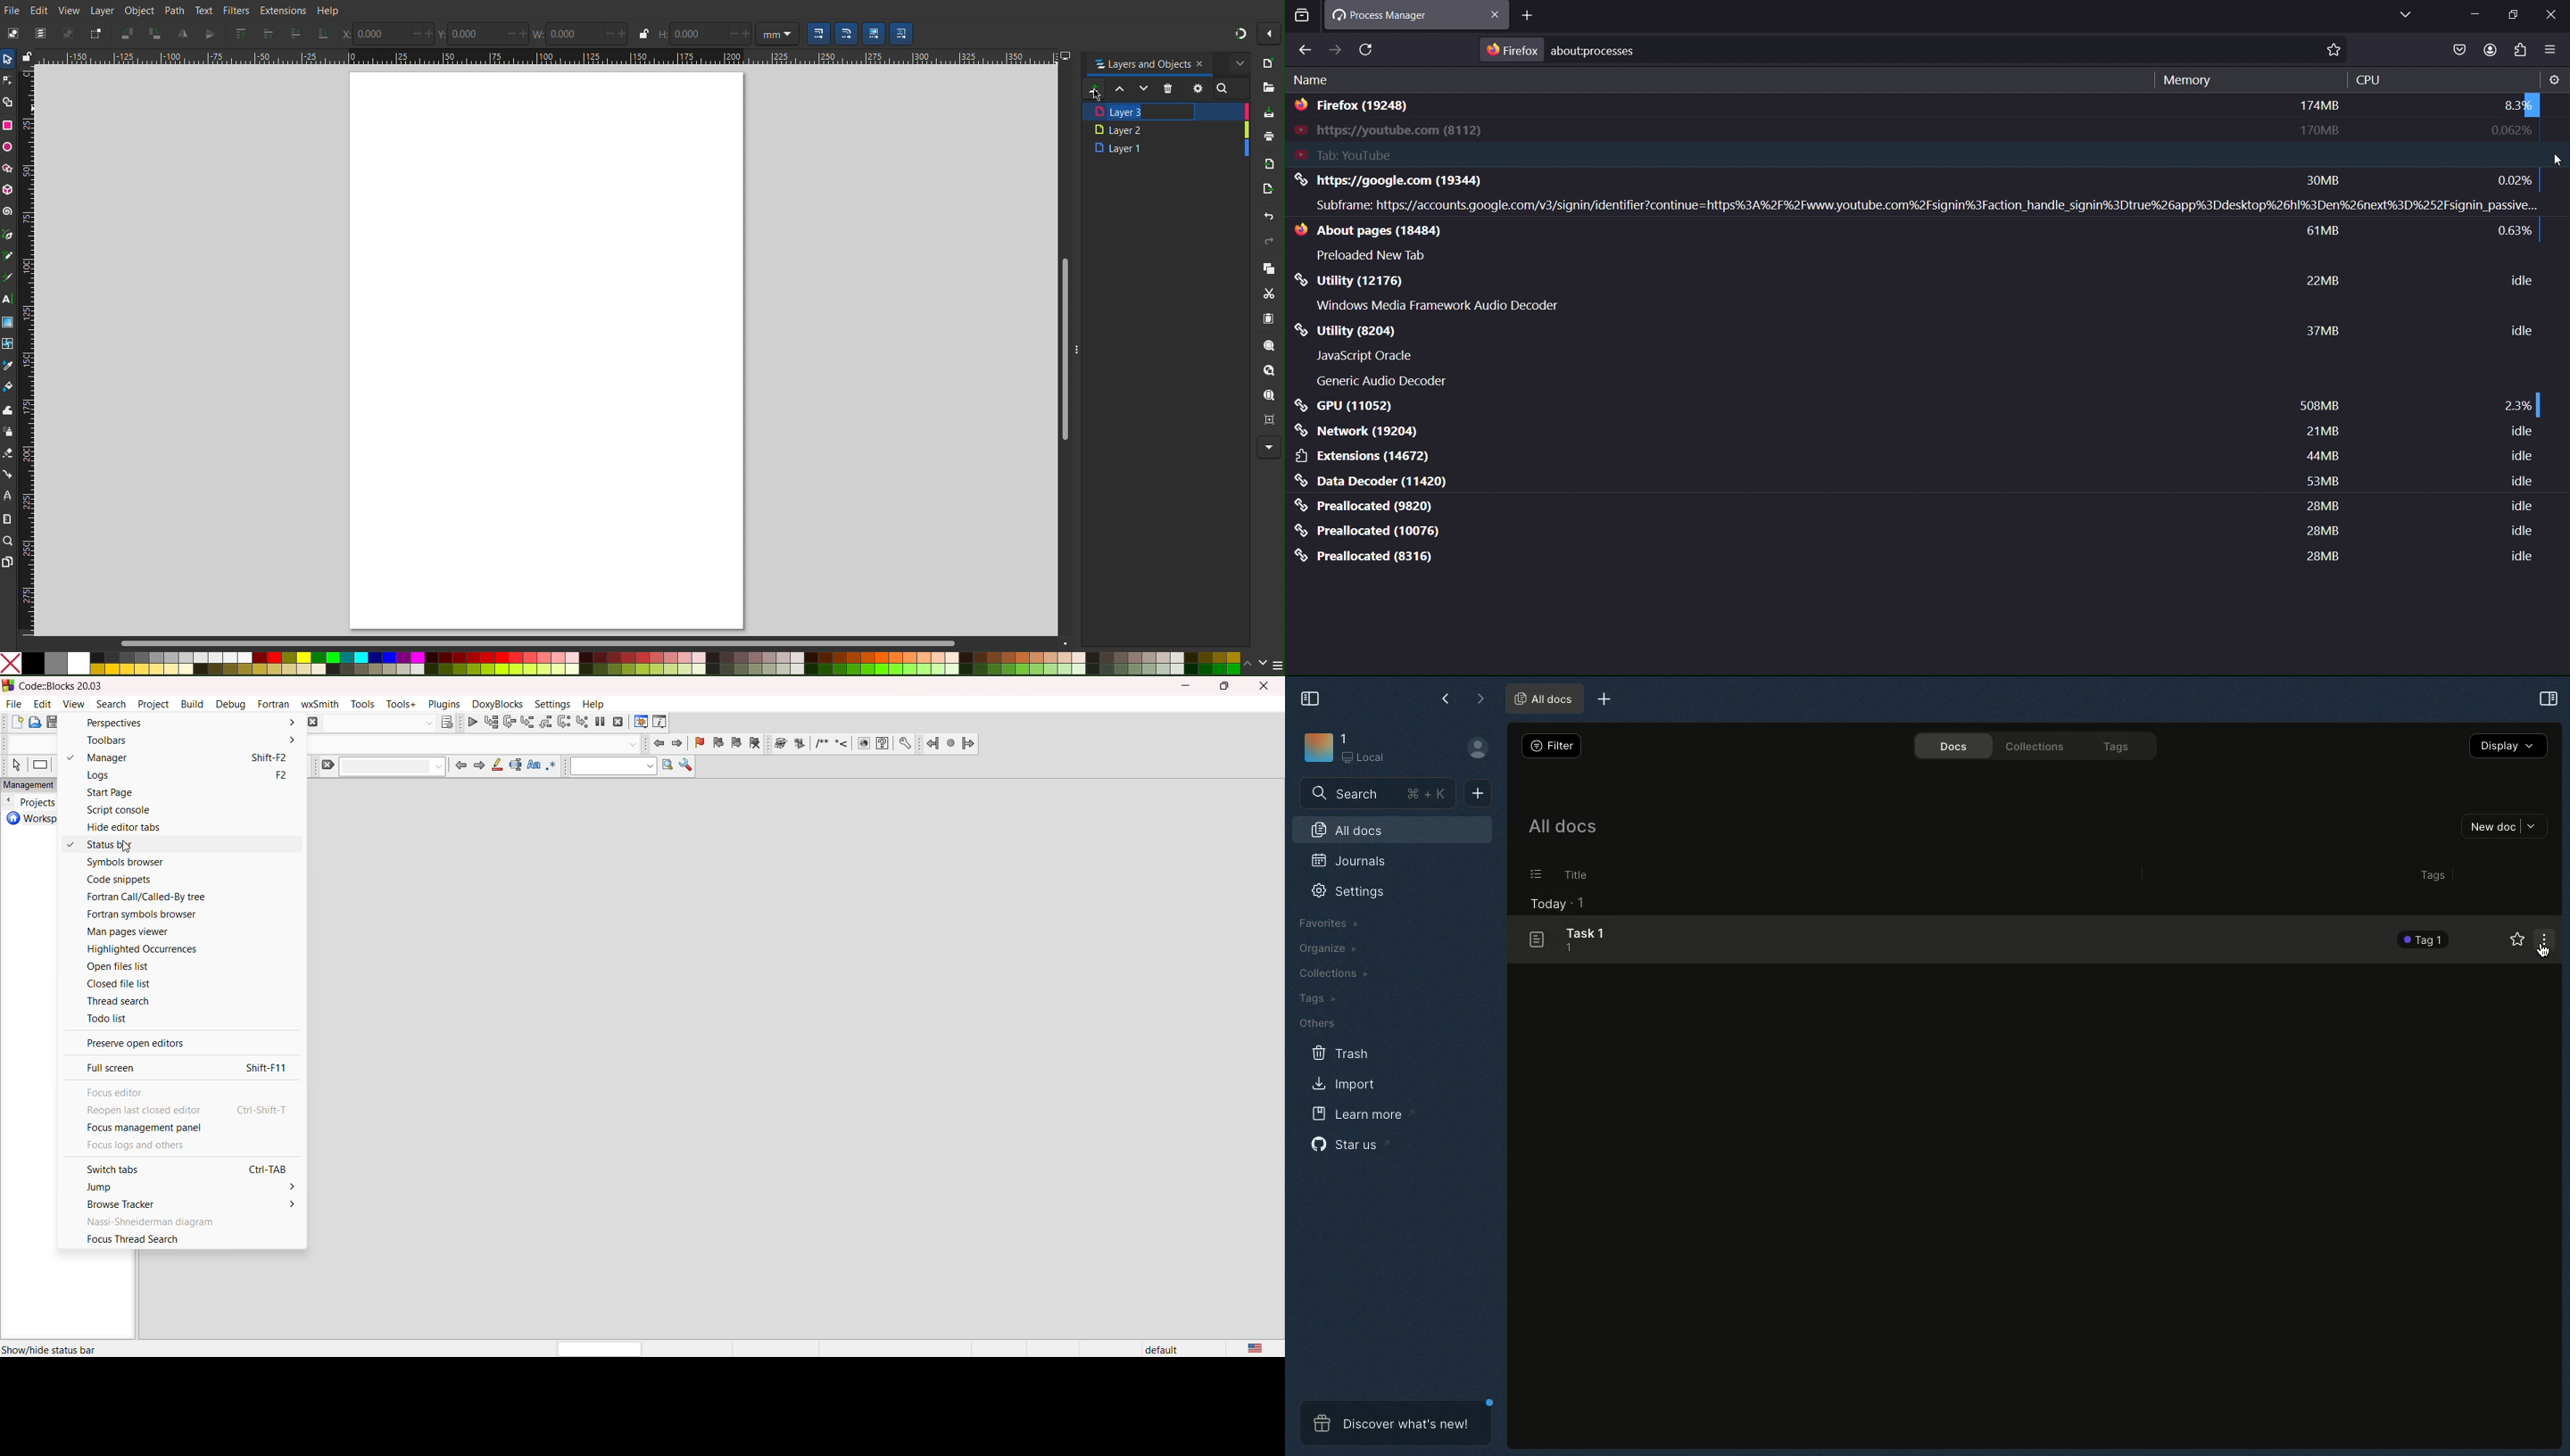 The image size is (2576, 1456). What do you see at coordinates (179, 1042) in the screenshot?
I see `preserve open editors` at bounding box center [179, 1042].